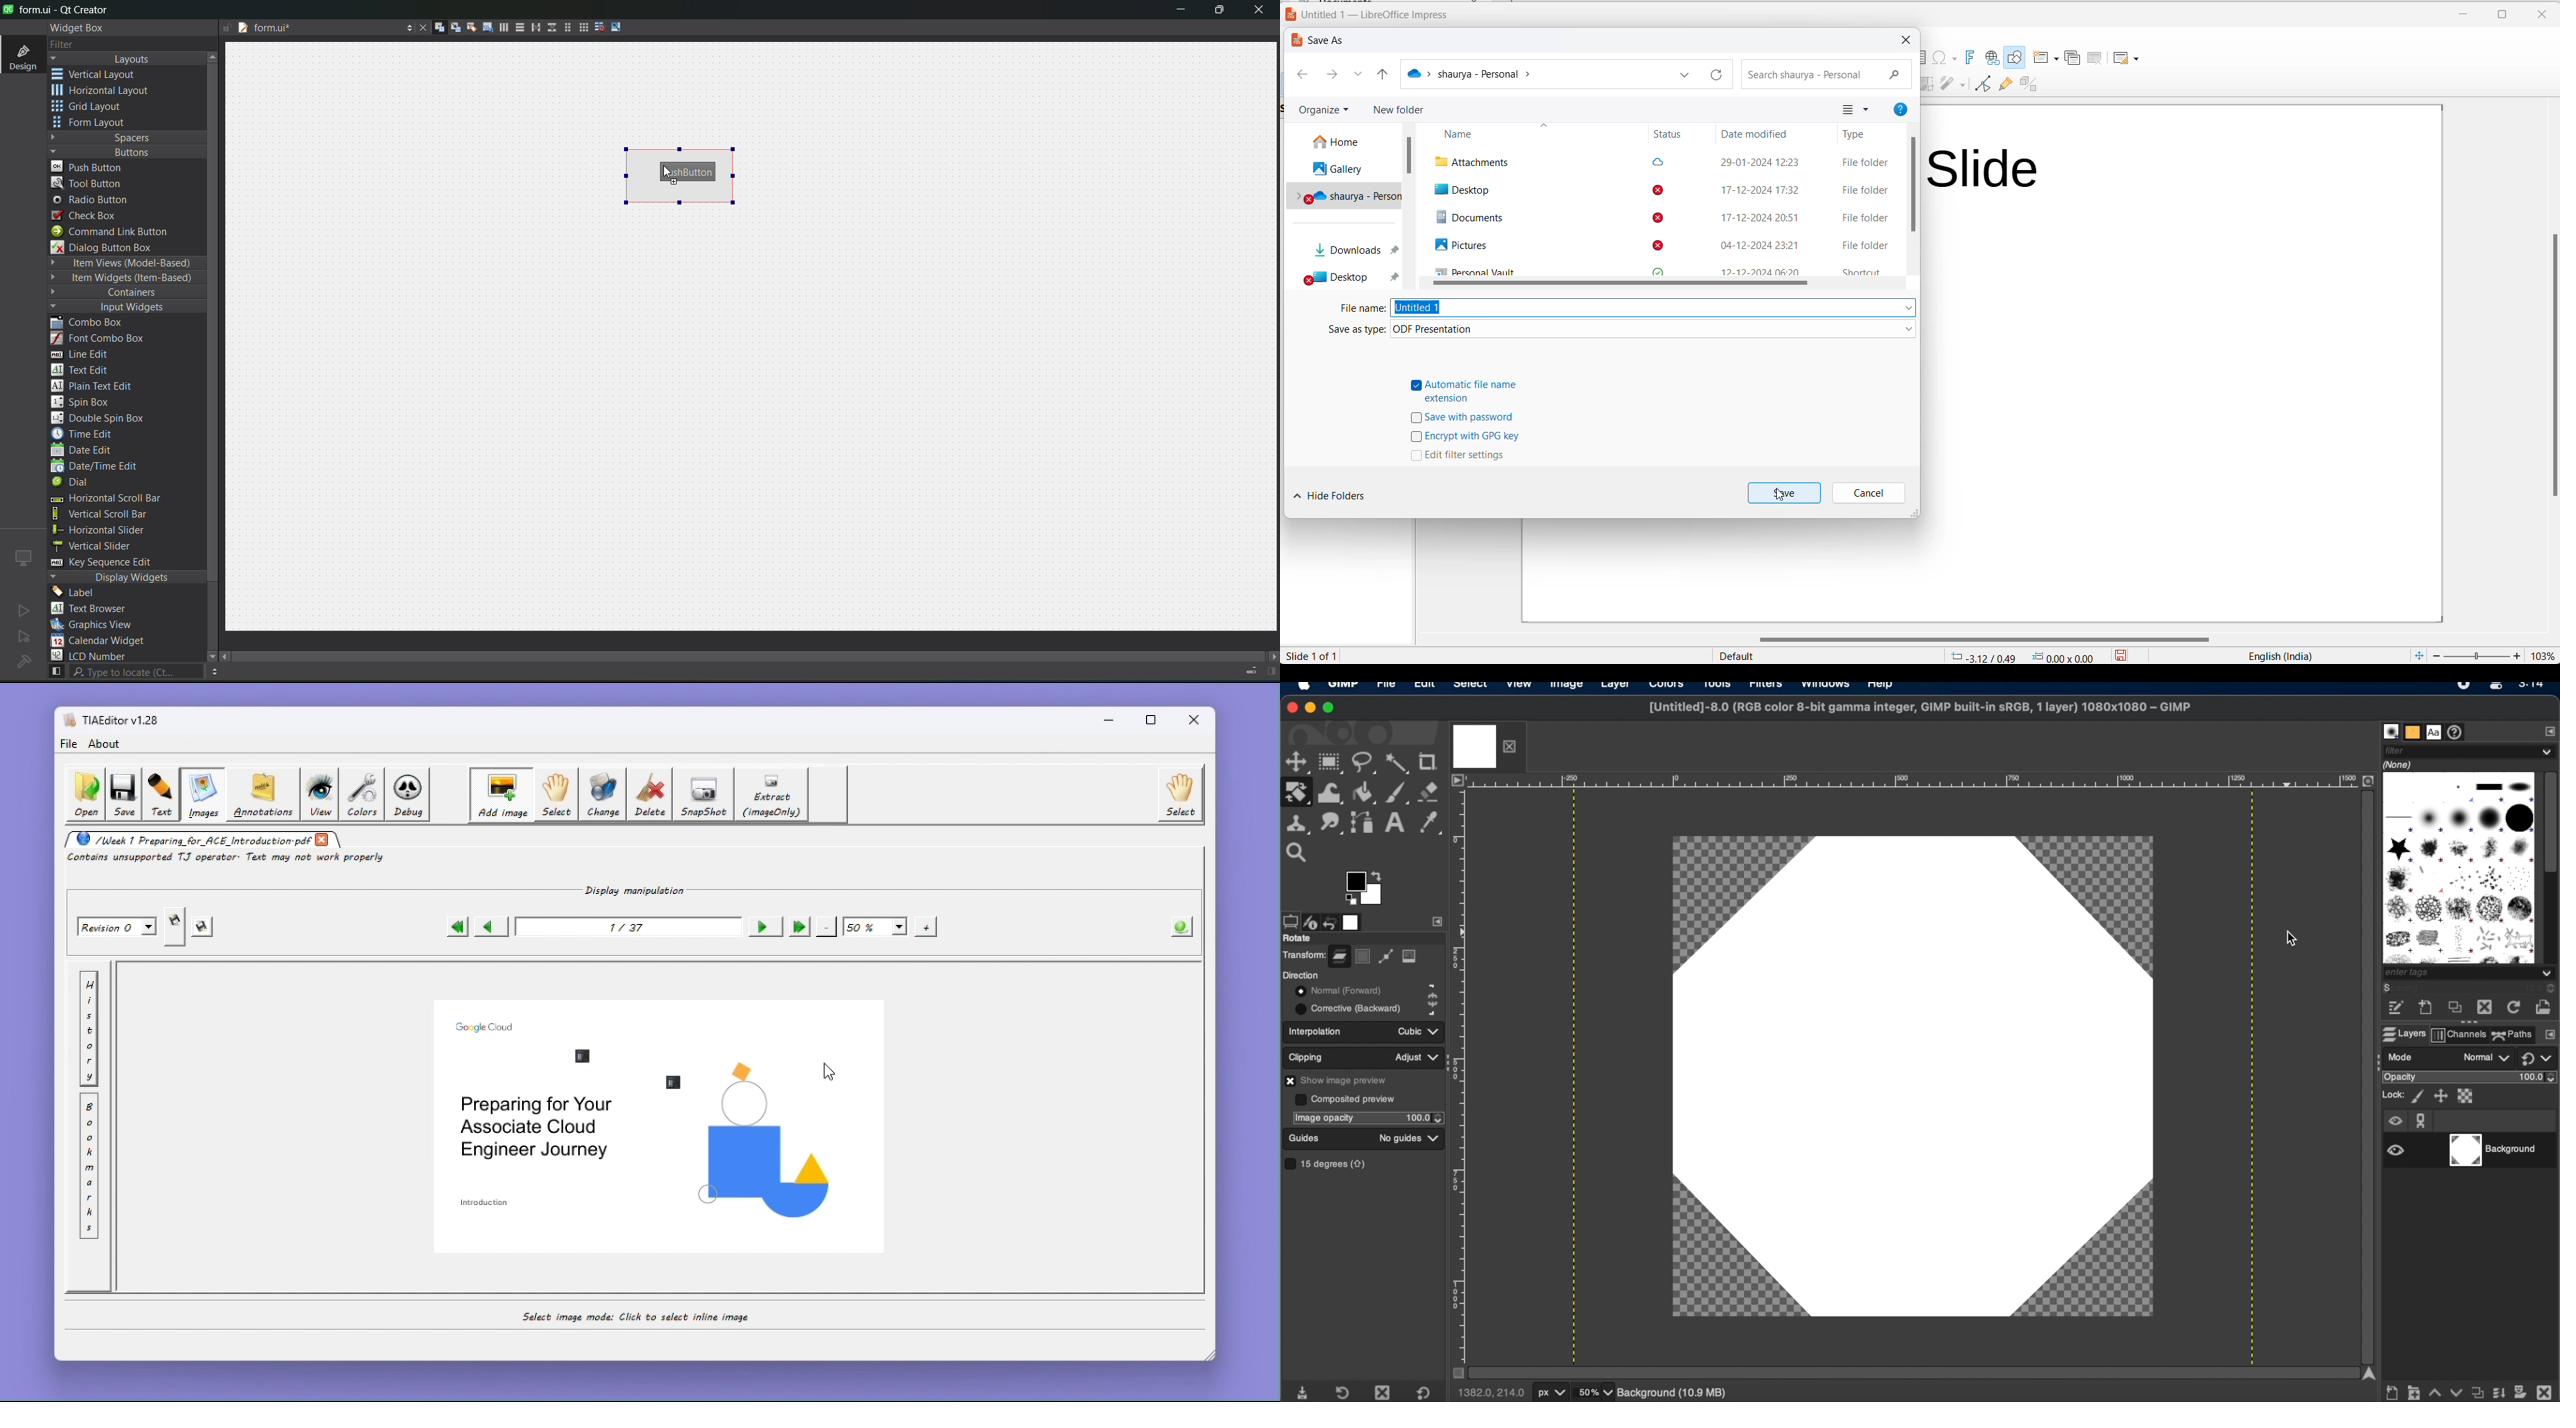 This screenshot has width=2576, height=1428. Describe the element at coordinates (2273, 656) in the screenshot. I see `text language` at that location.